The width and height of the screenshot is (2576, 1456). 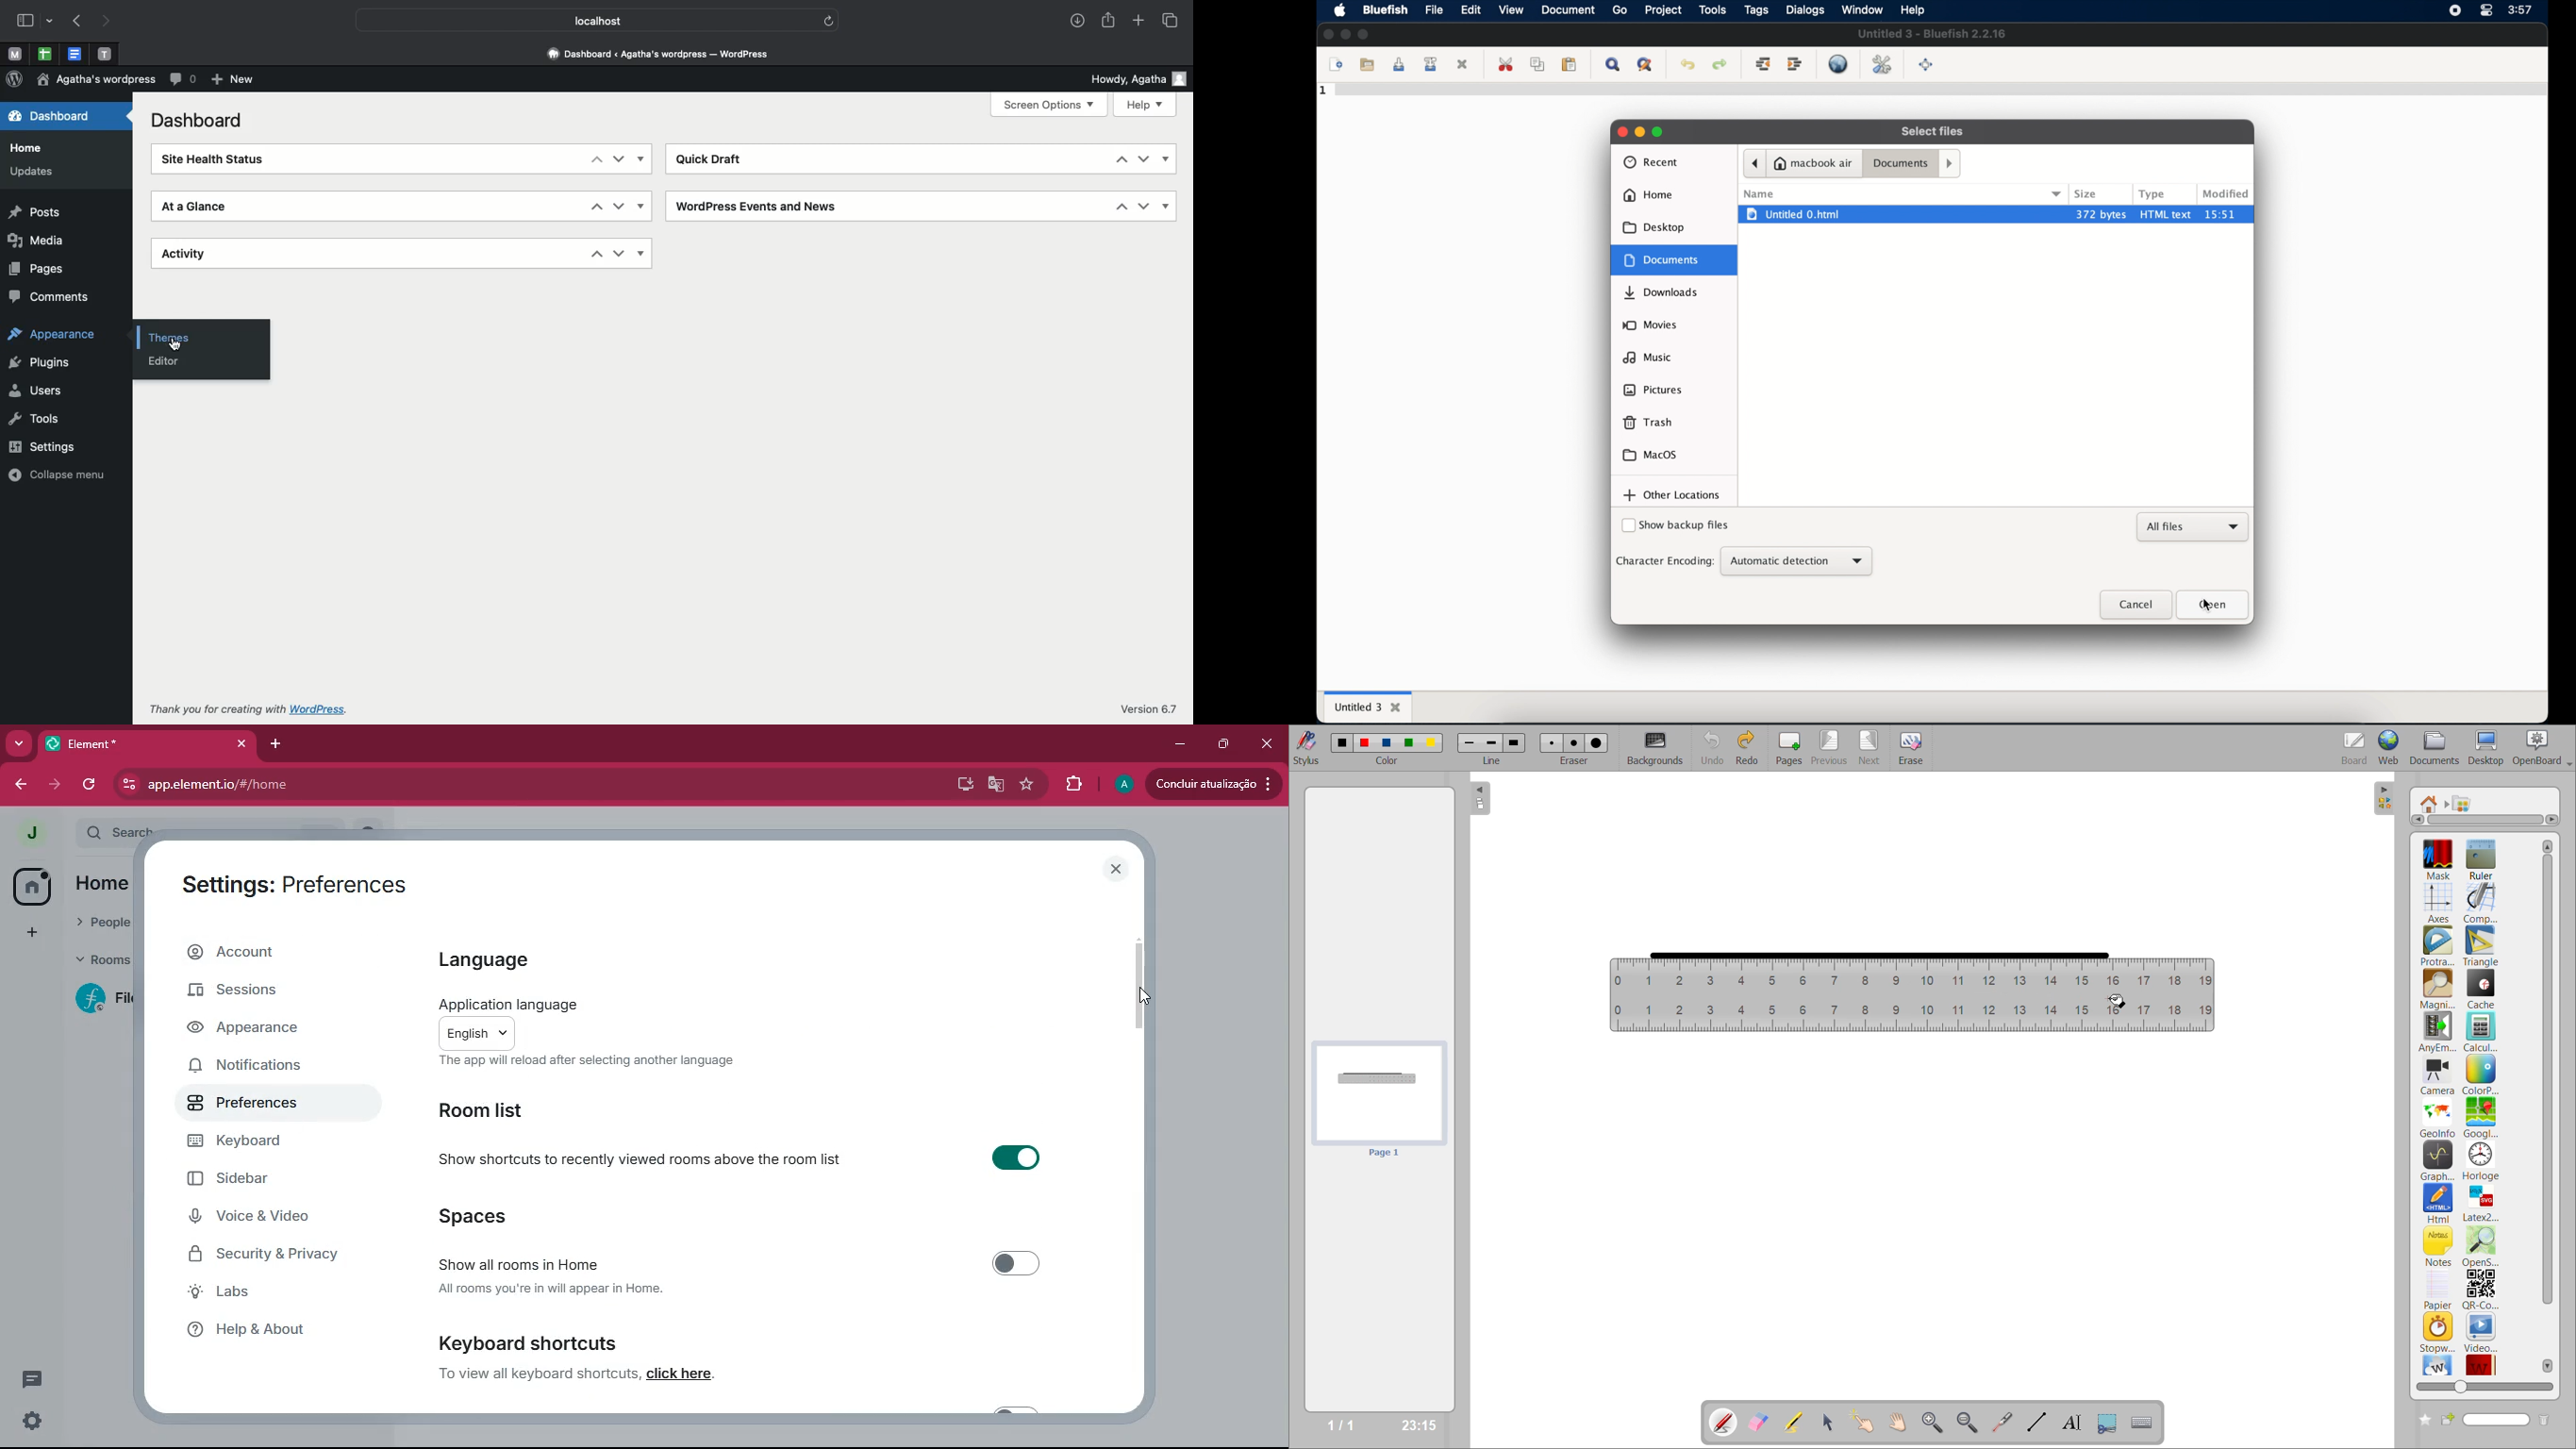 I want to click on character encoding, so click(x=1664, y=561).